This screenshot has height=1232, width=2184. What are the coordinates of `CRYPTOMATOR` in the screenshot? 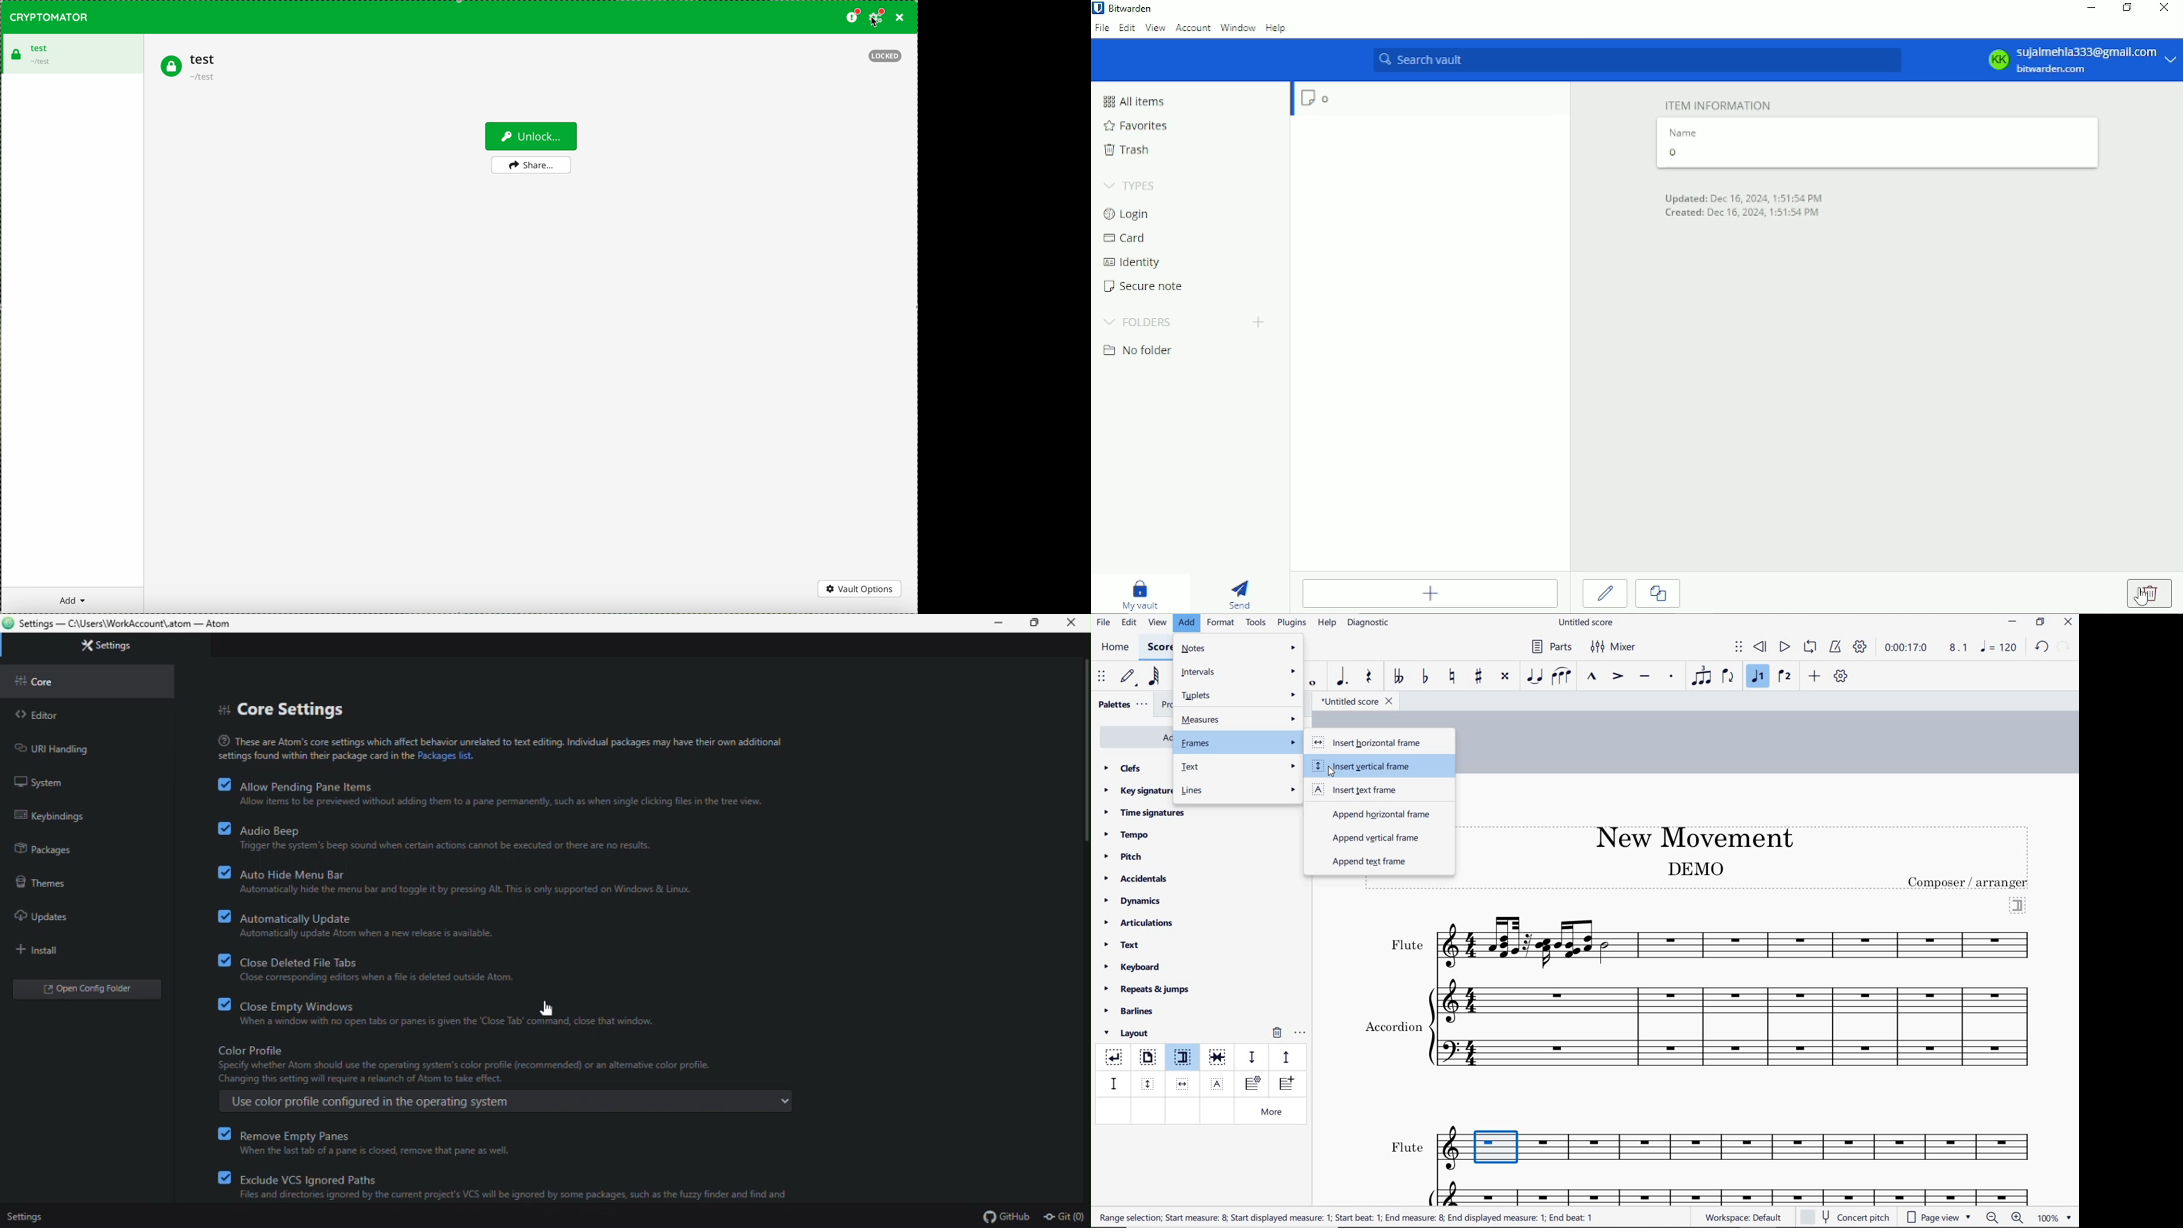 It's located at (49, 17).